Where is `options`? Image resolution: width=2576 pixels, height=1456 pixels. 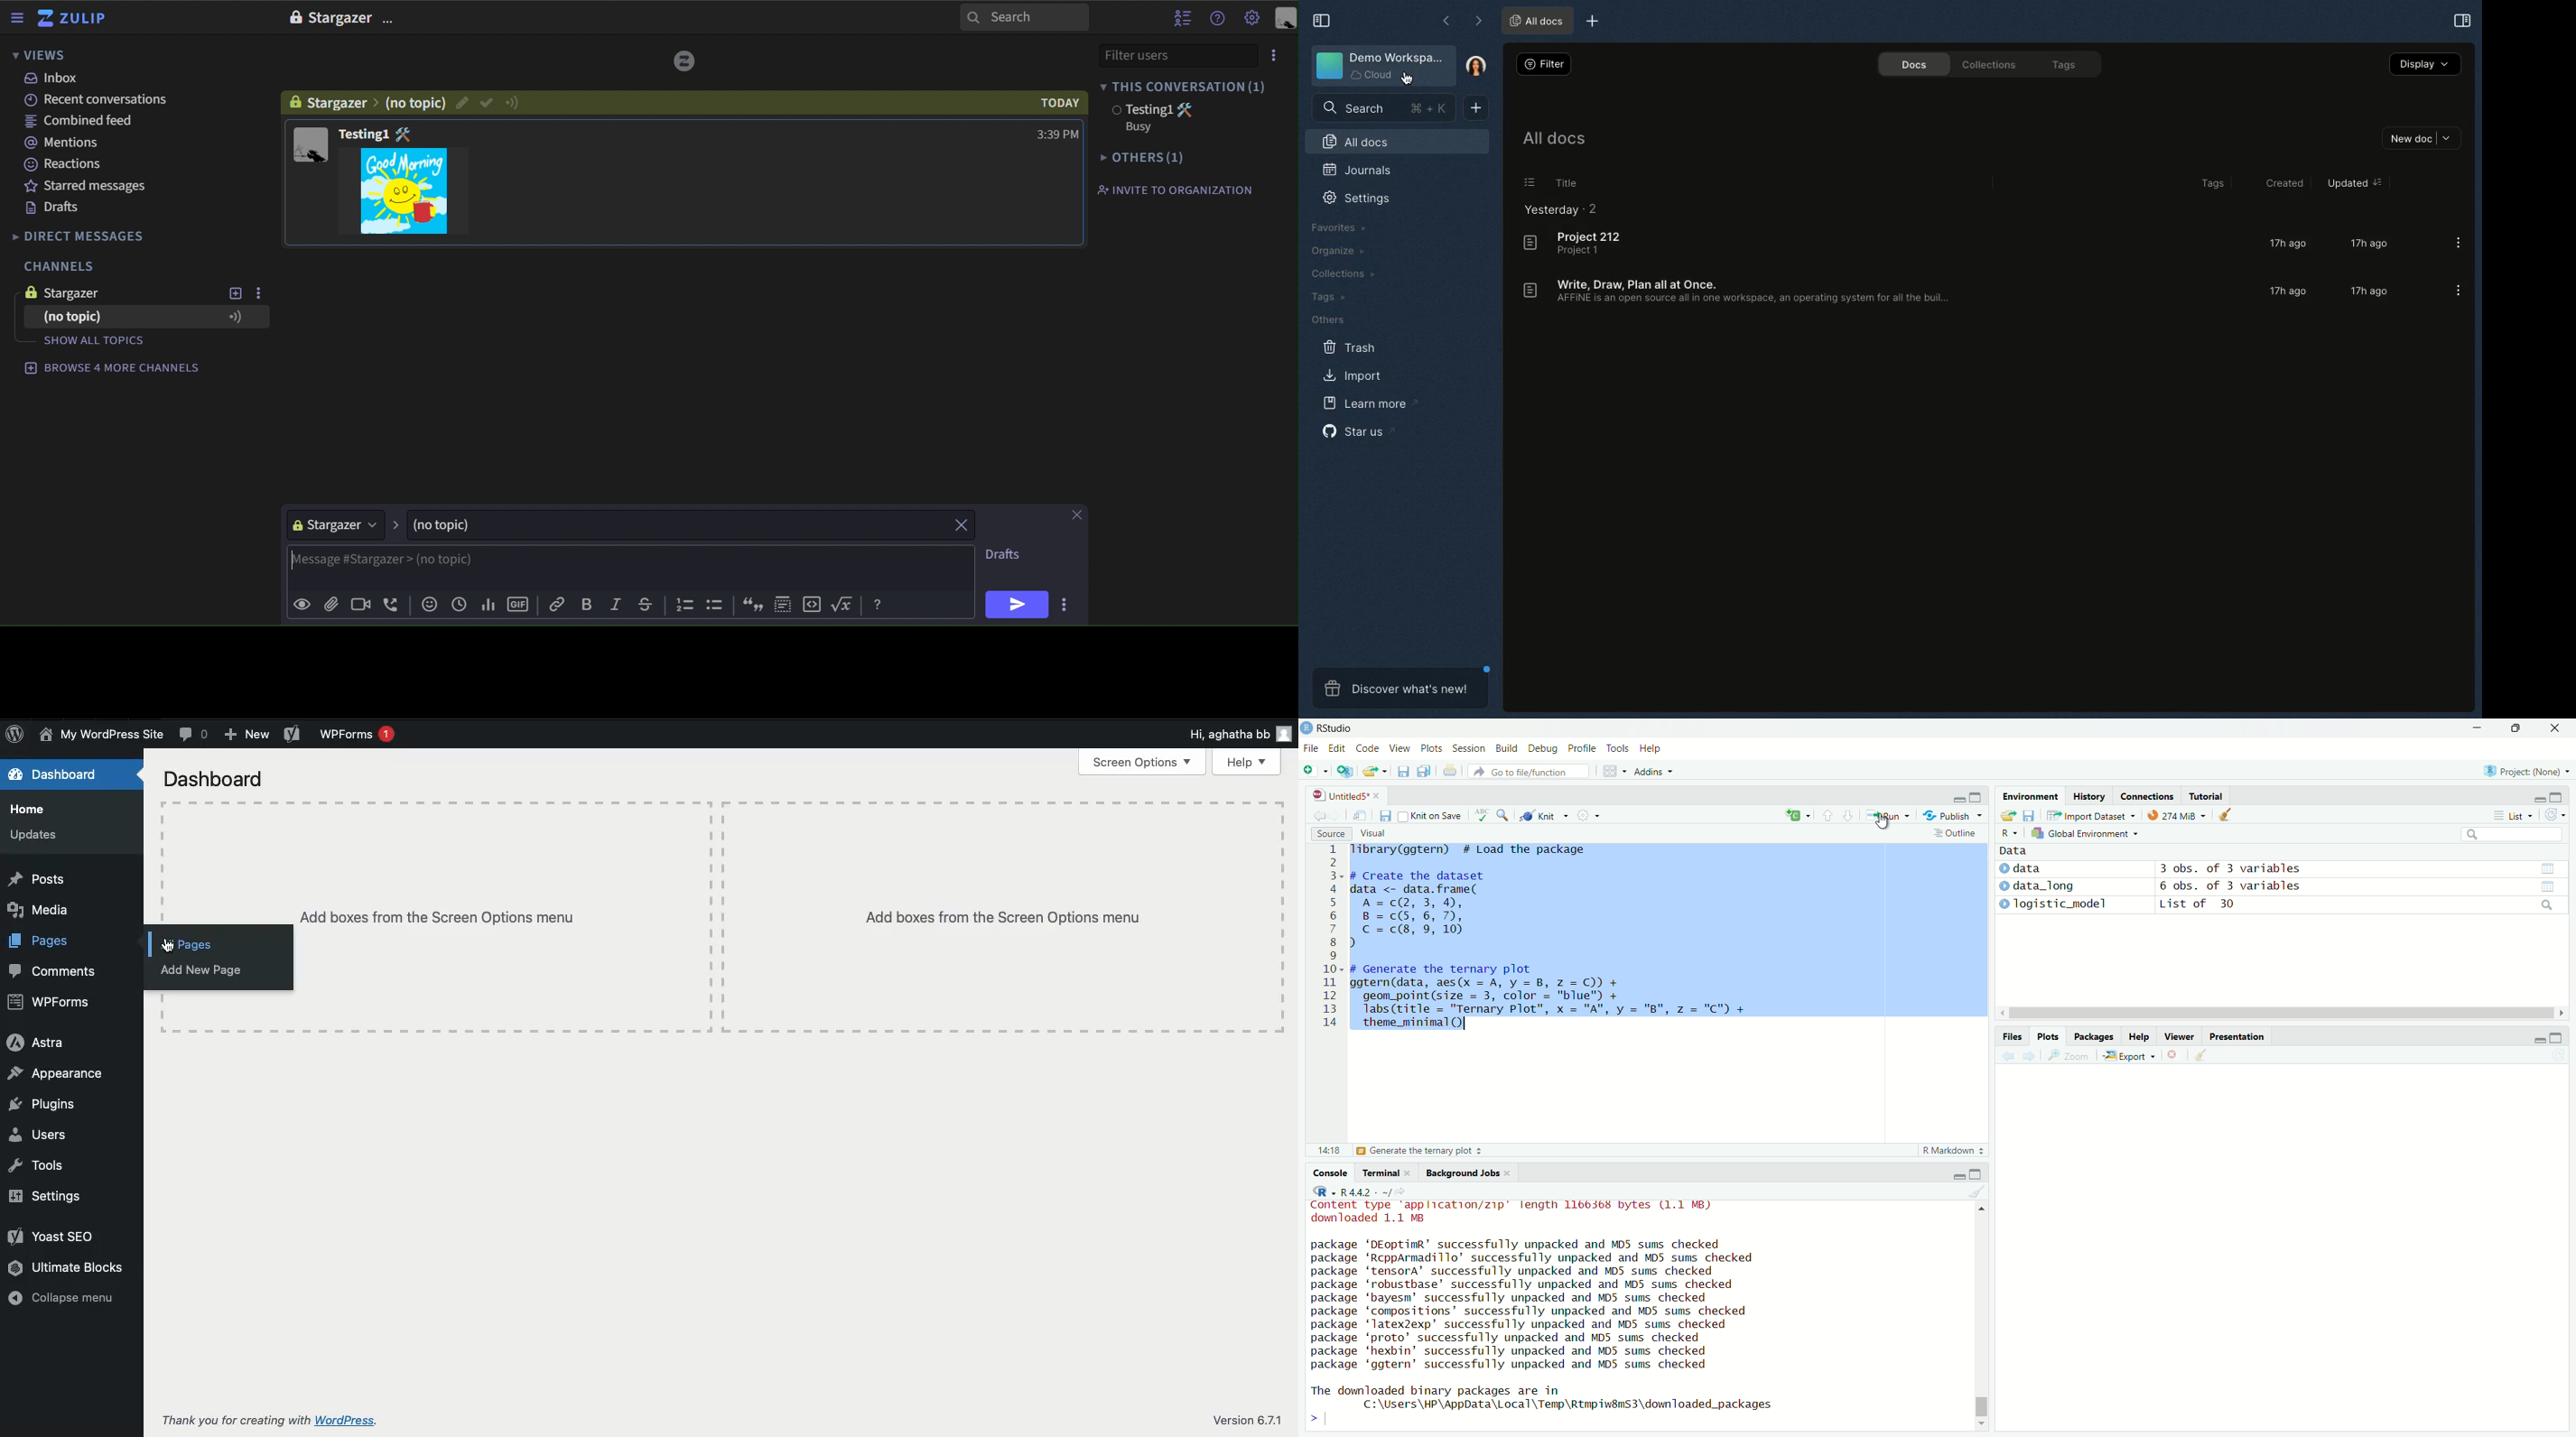
options is located at coordinates (1274, 56).